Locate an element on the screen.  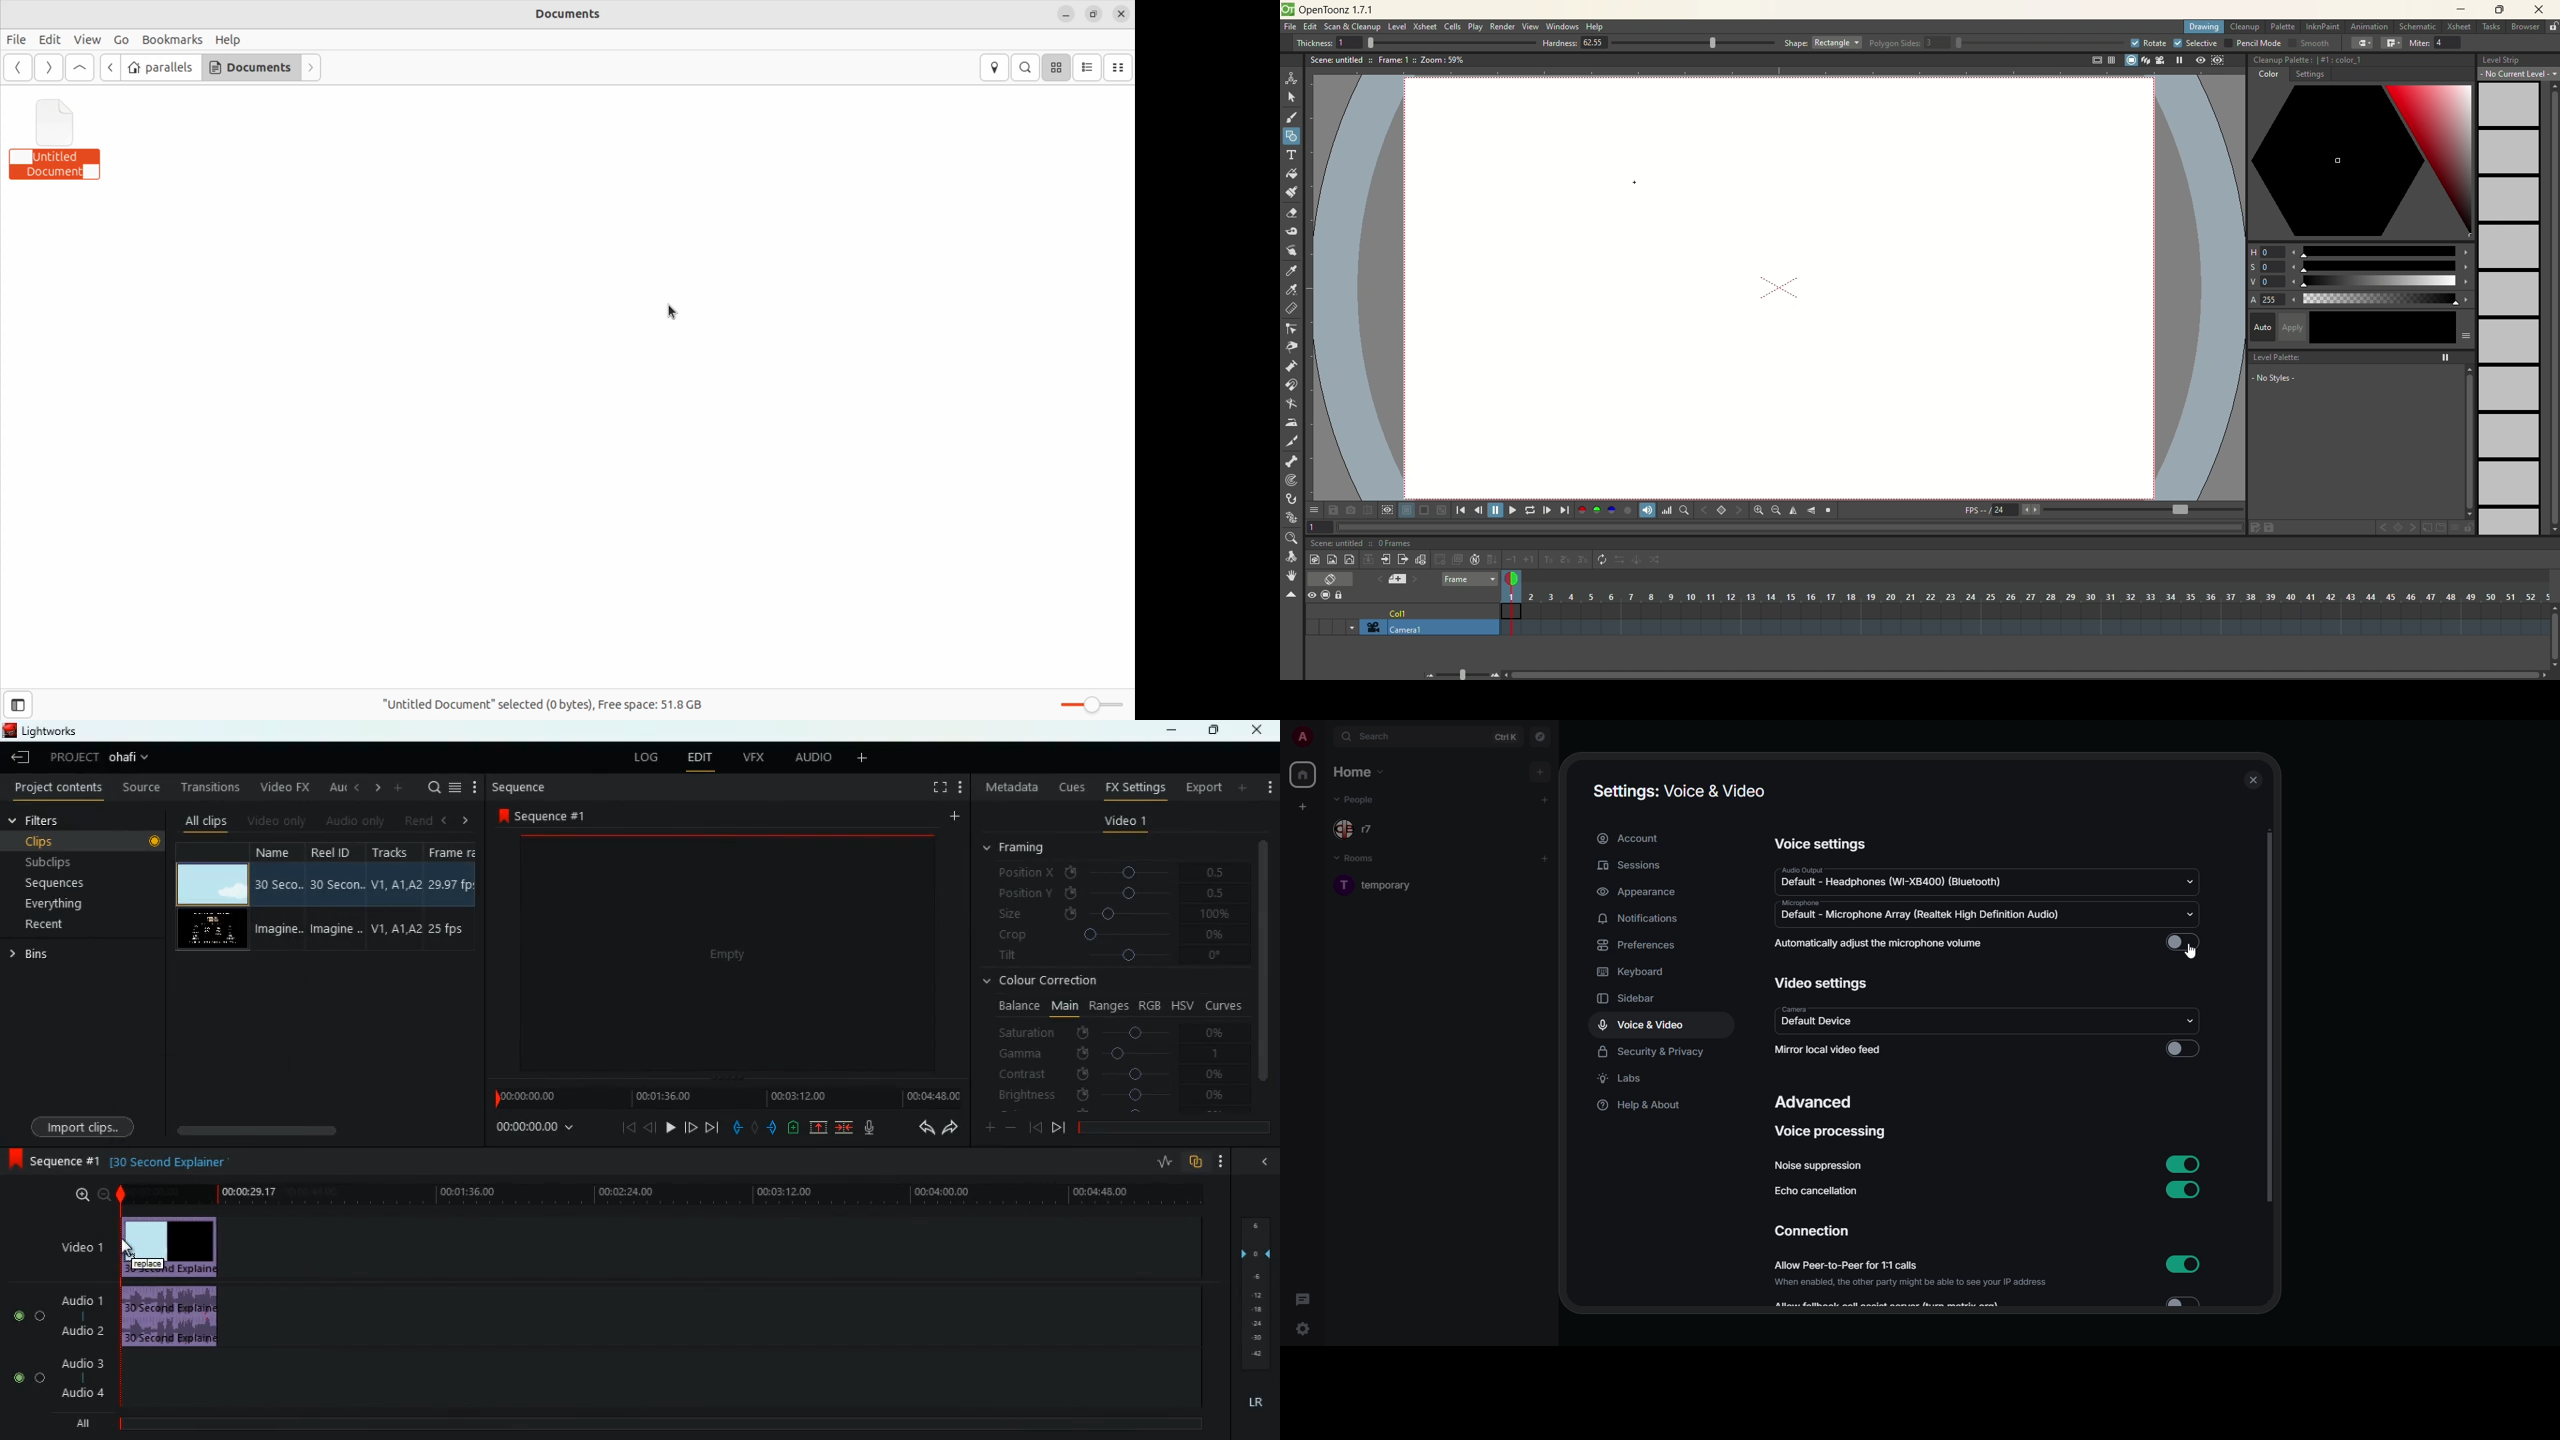
export is located at coordinates (1202, 787).